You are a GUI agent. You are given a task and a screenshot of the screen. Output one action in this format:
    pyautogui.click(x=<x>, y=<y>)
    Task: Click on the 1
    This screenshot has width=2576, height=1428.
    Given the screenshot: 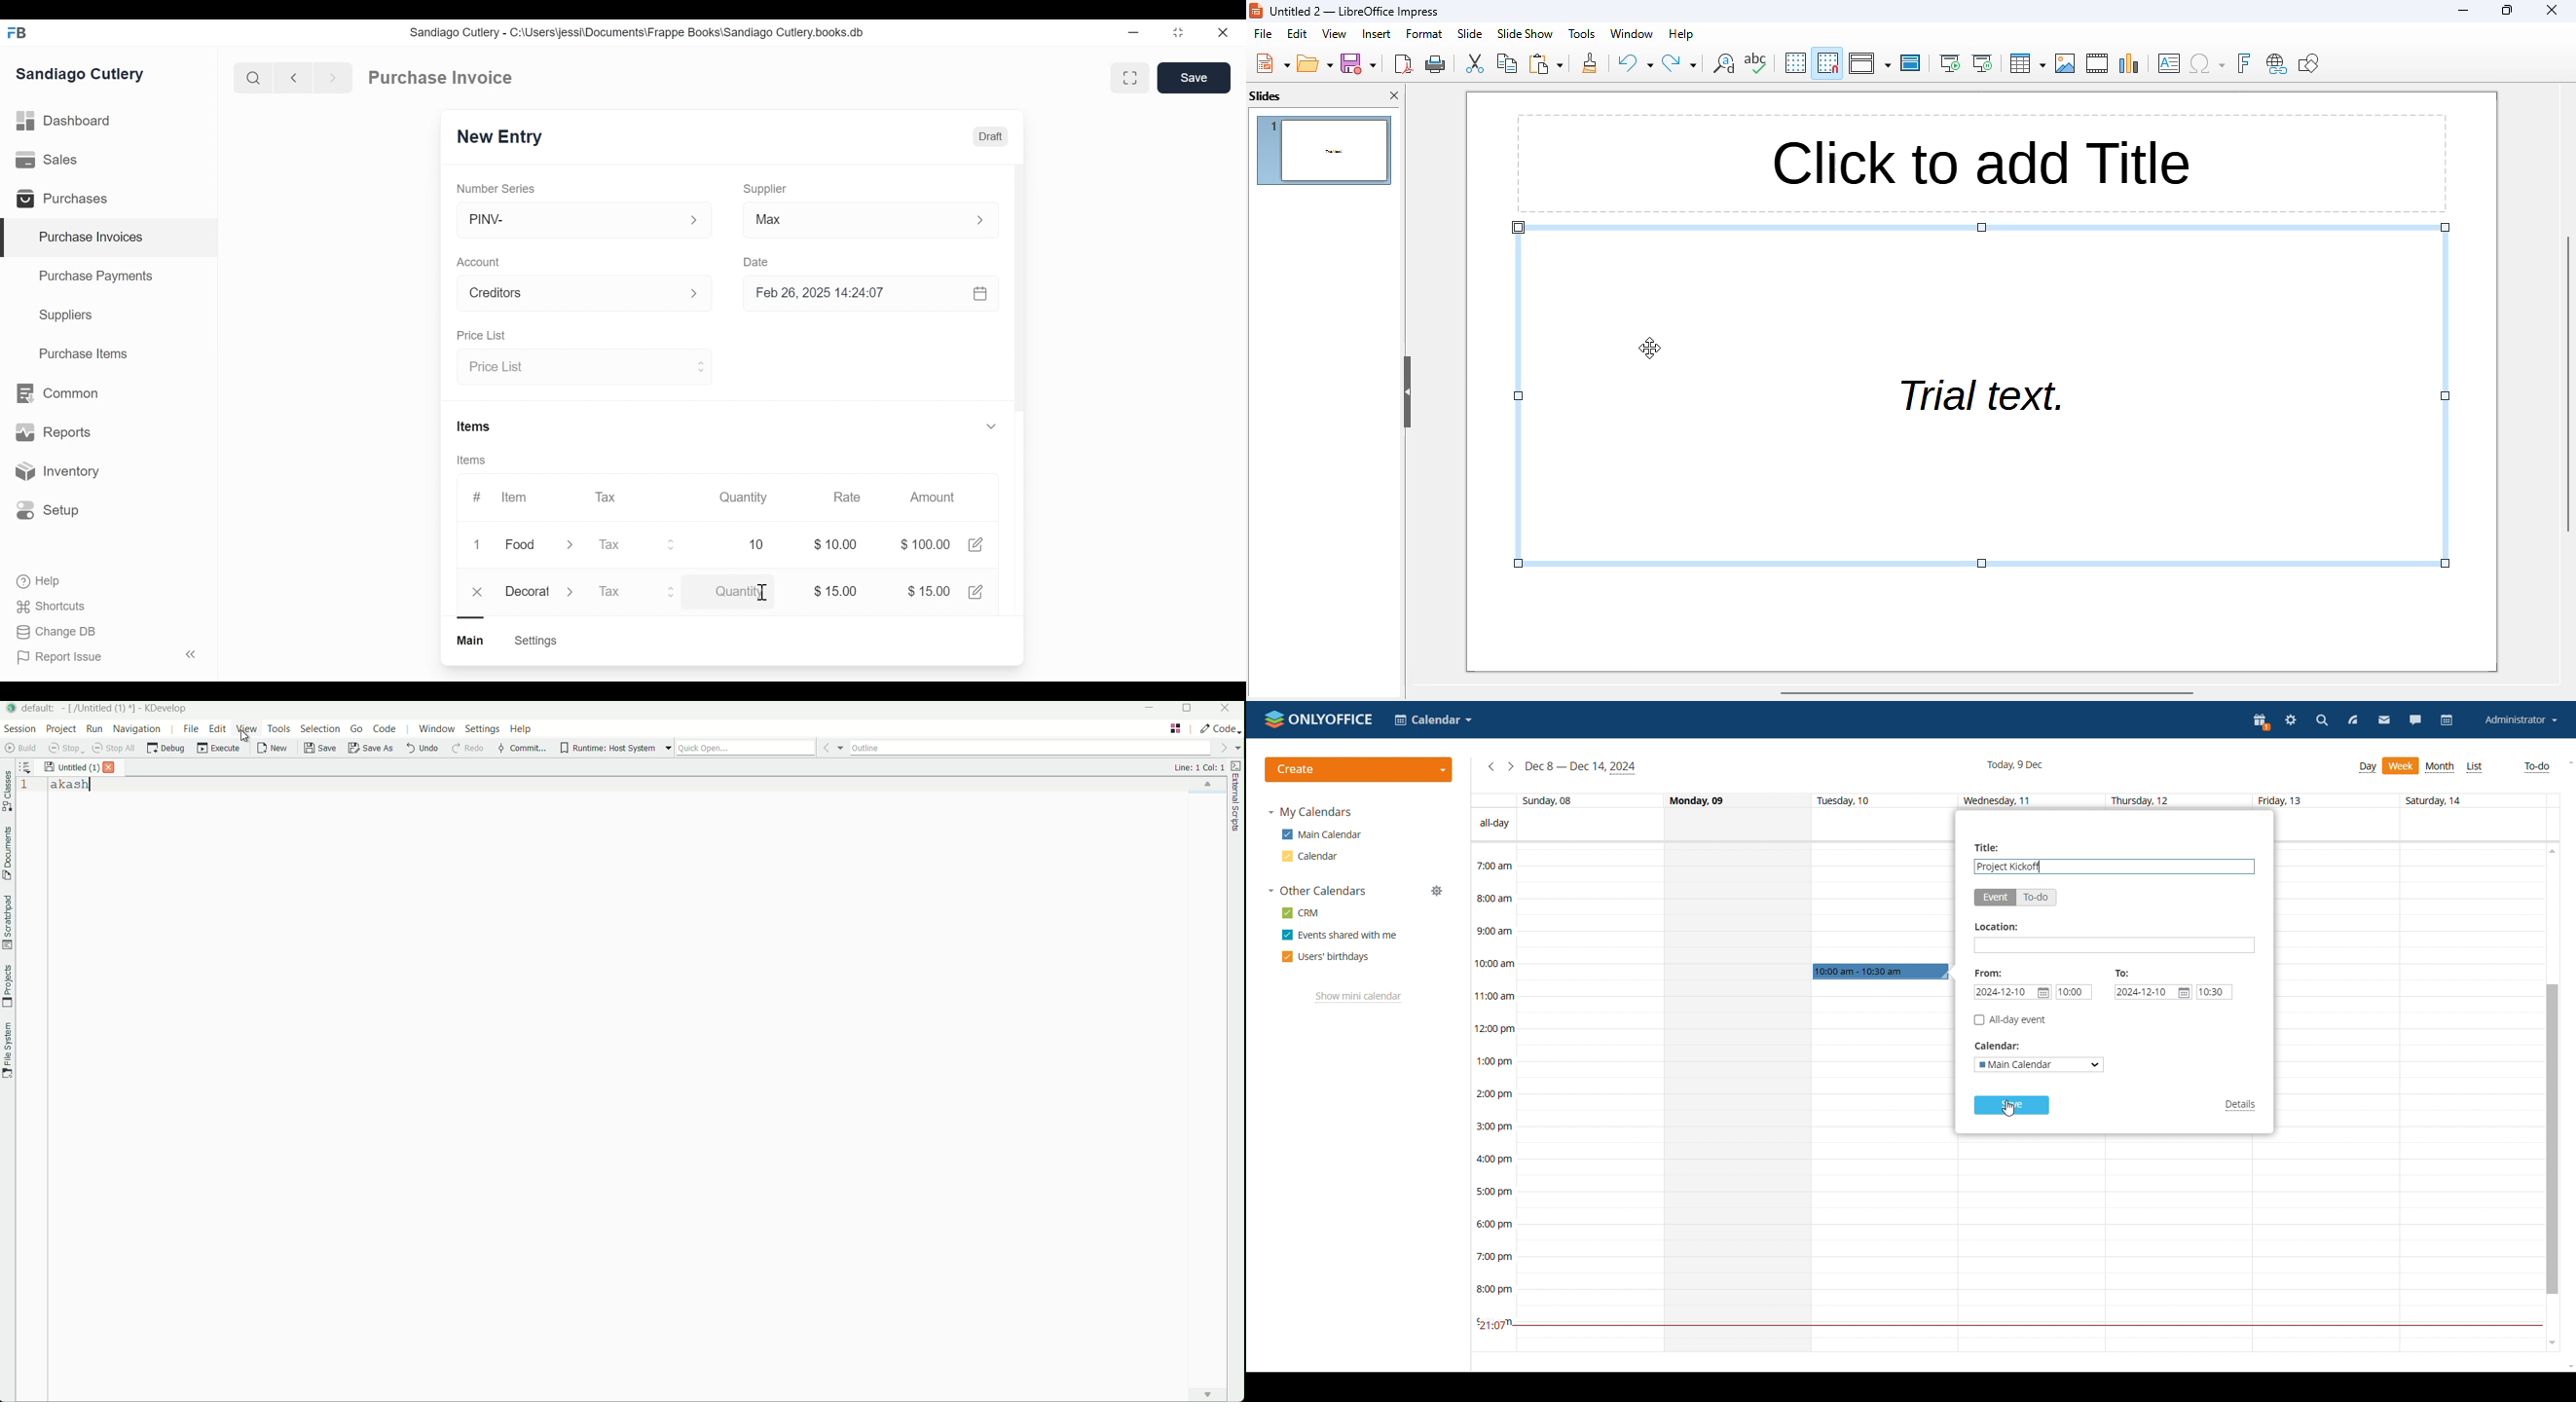 What is the action you would take?
    pyautogui.click(x=480, y=545)
    